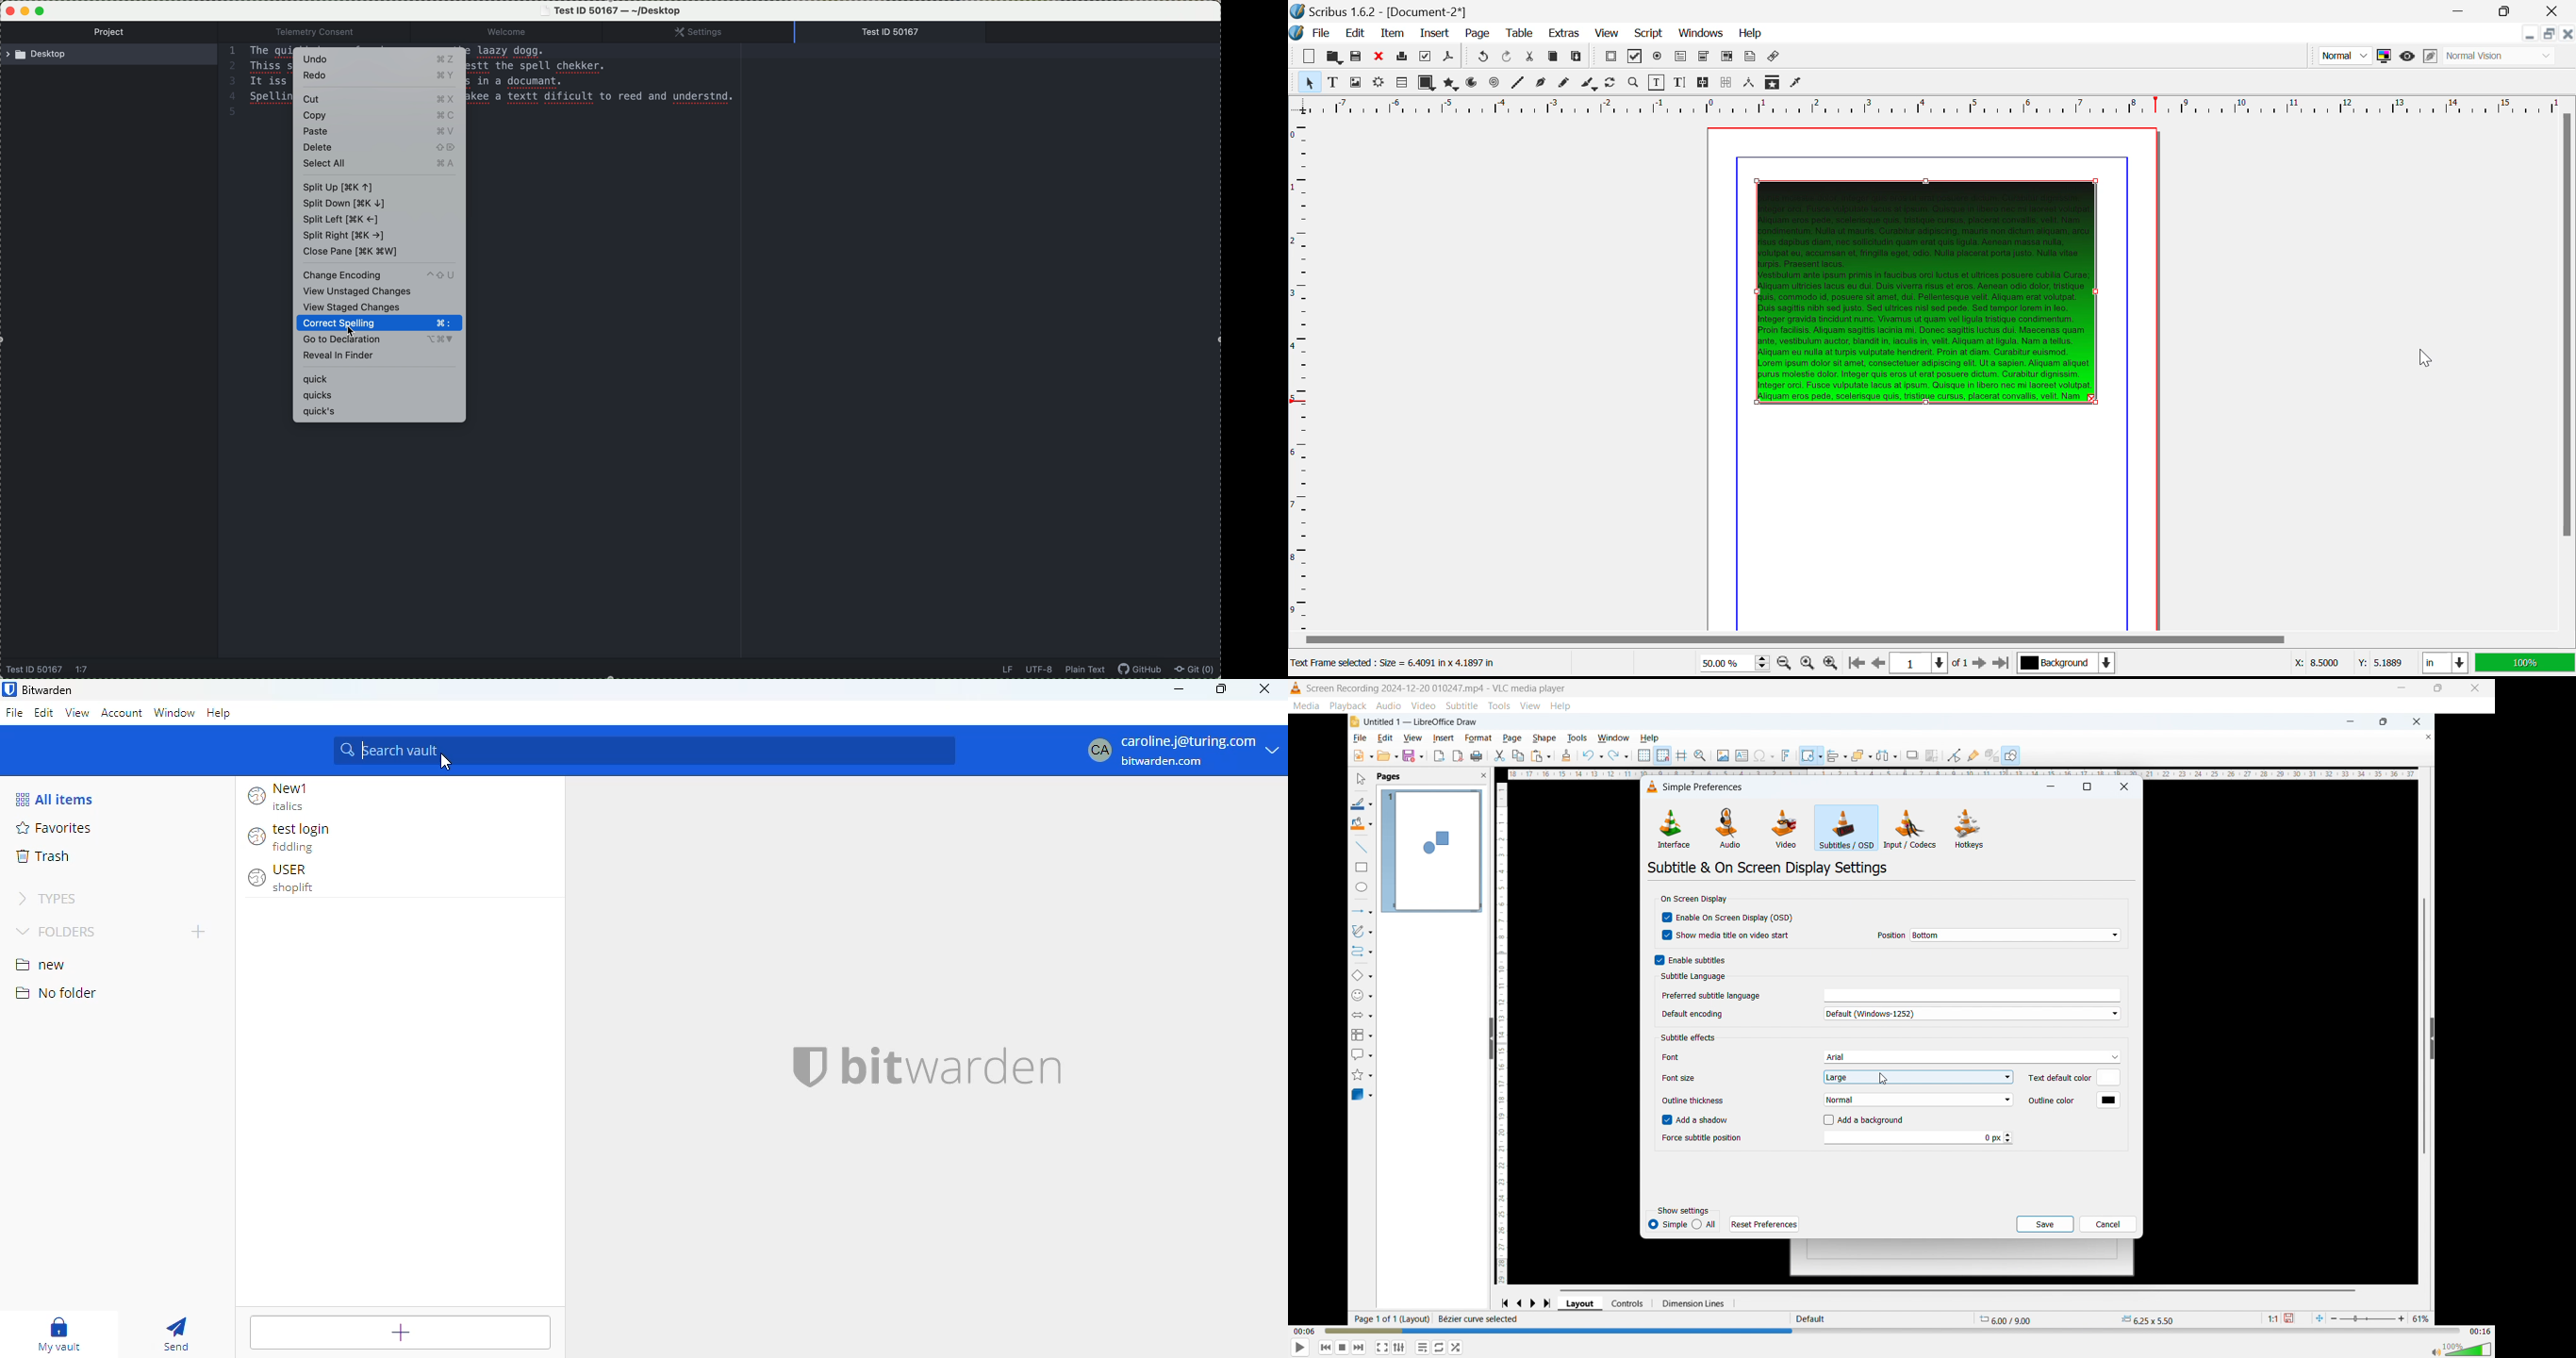  I want to click on save, so click(2045, 1225).